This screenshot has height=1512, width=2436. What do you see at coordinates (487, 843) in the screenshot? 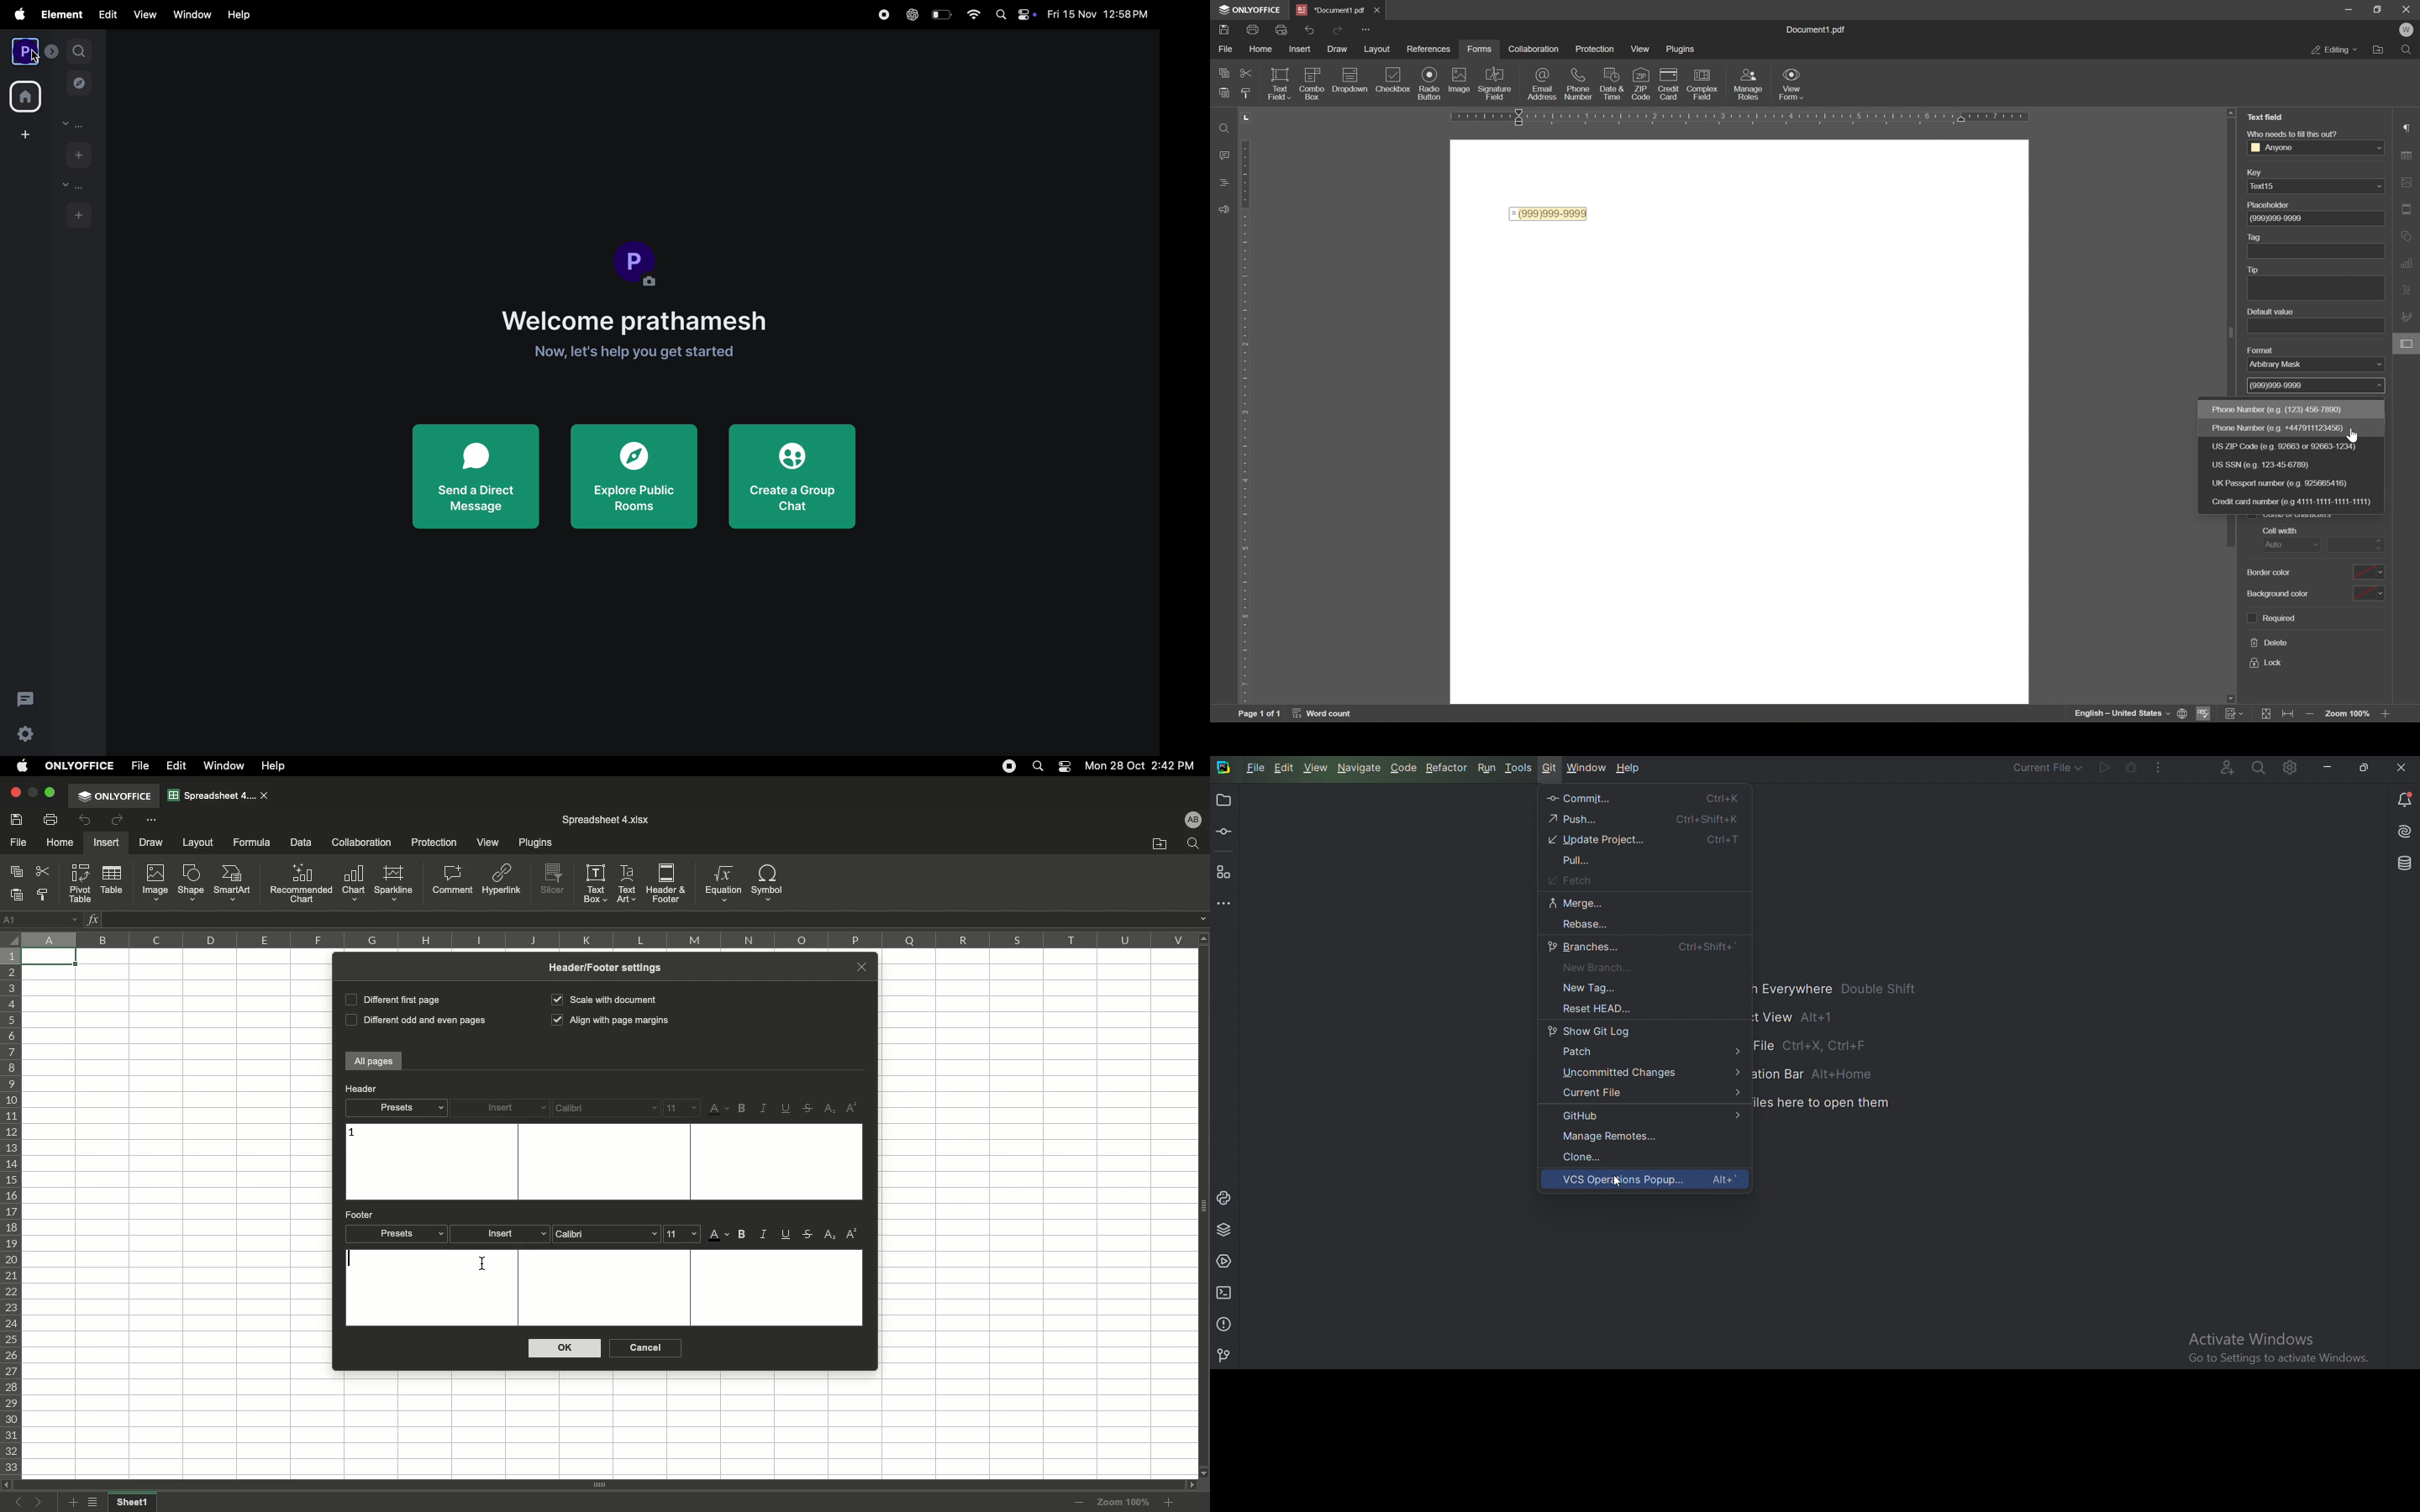
I see `View` at bounding box center [487, 843].